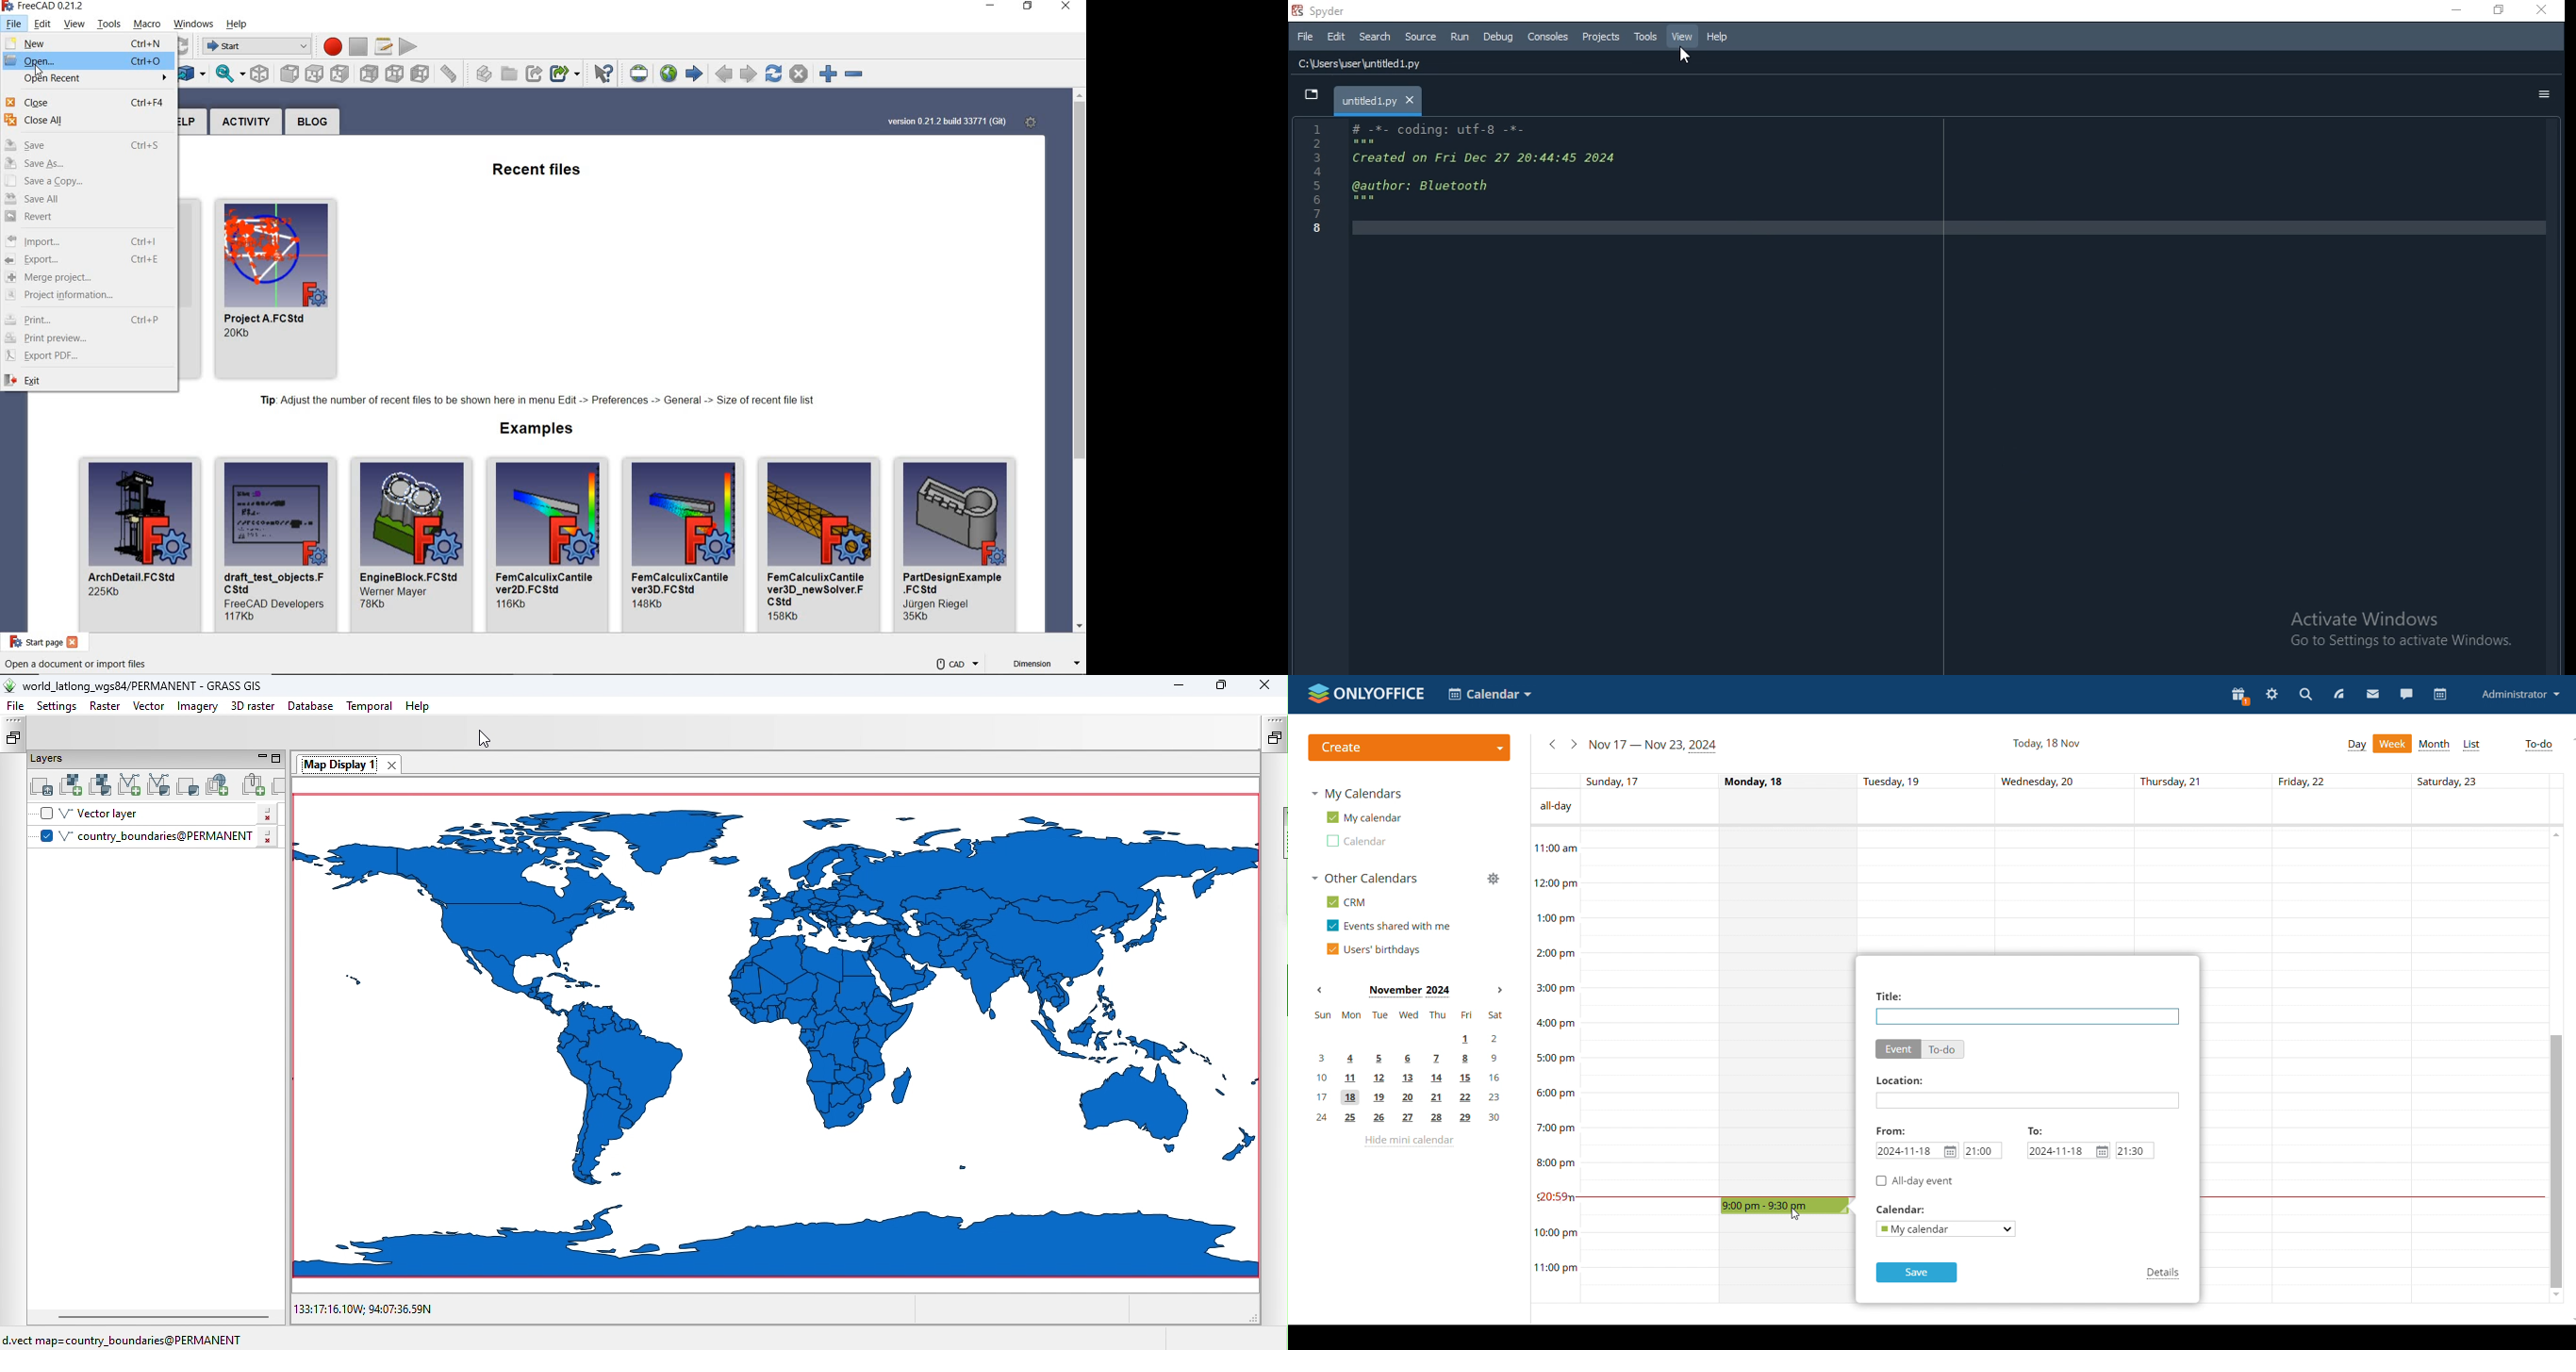 The width and height of the screenshot is (2576, 1372). What do you see at coordinates (410, 575) in the screenshot?
I see `name` at bounding box center [410, 575].